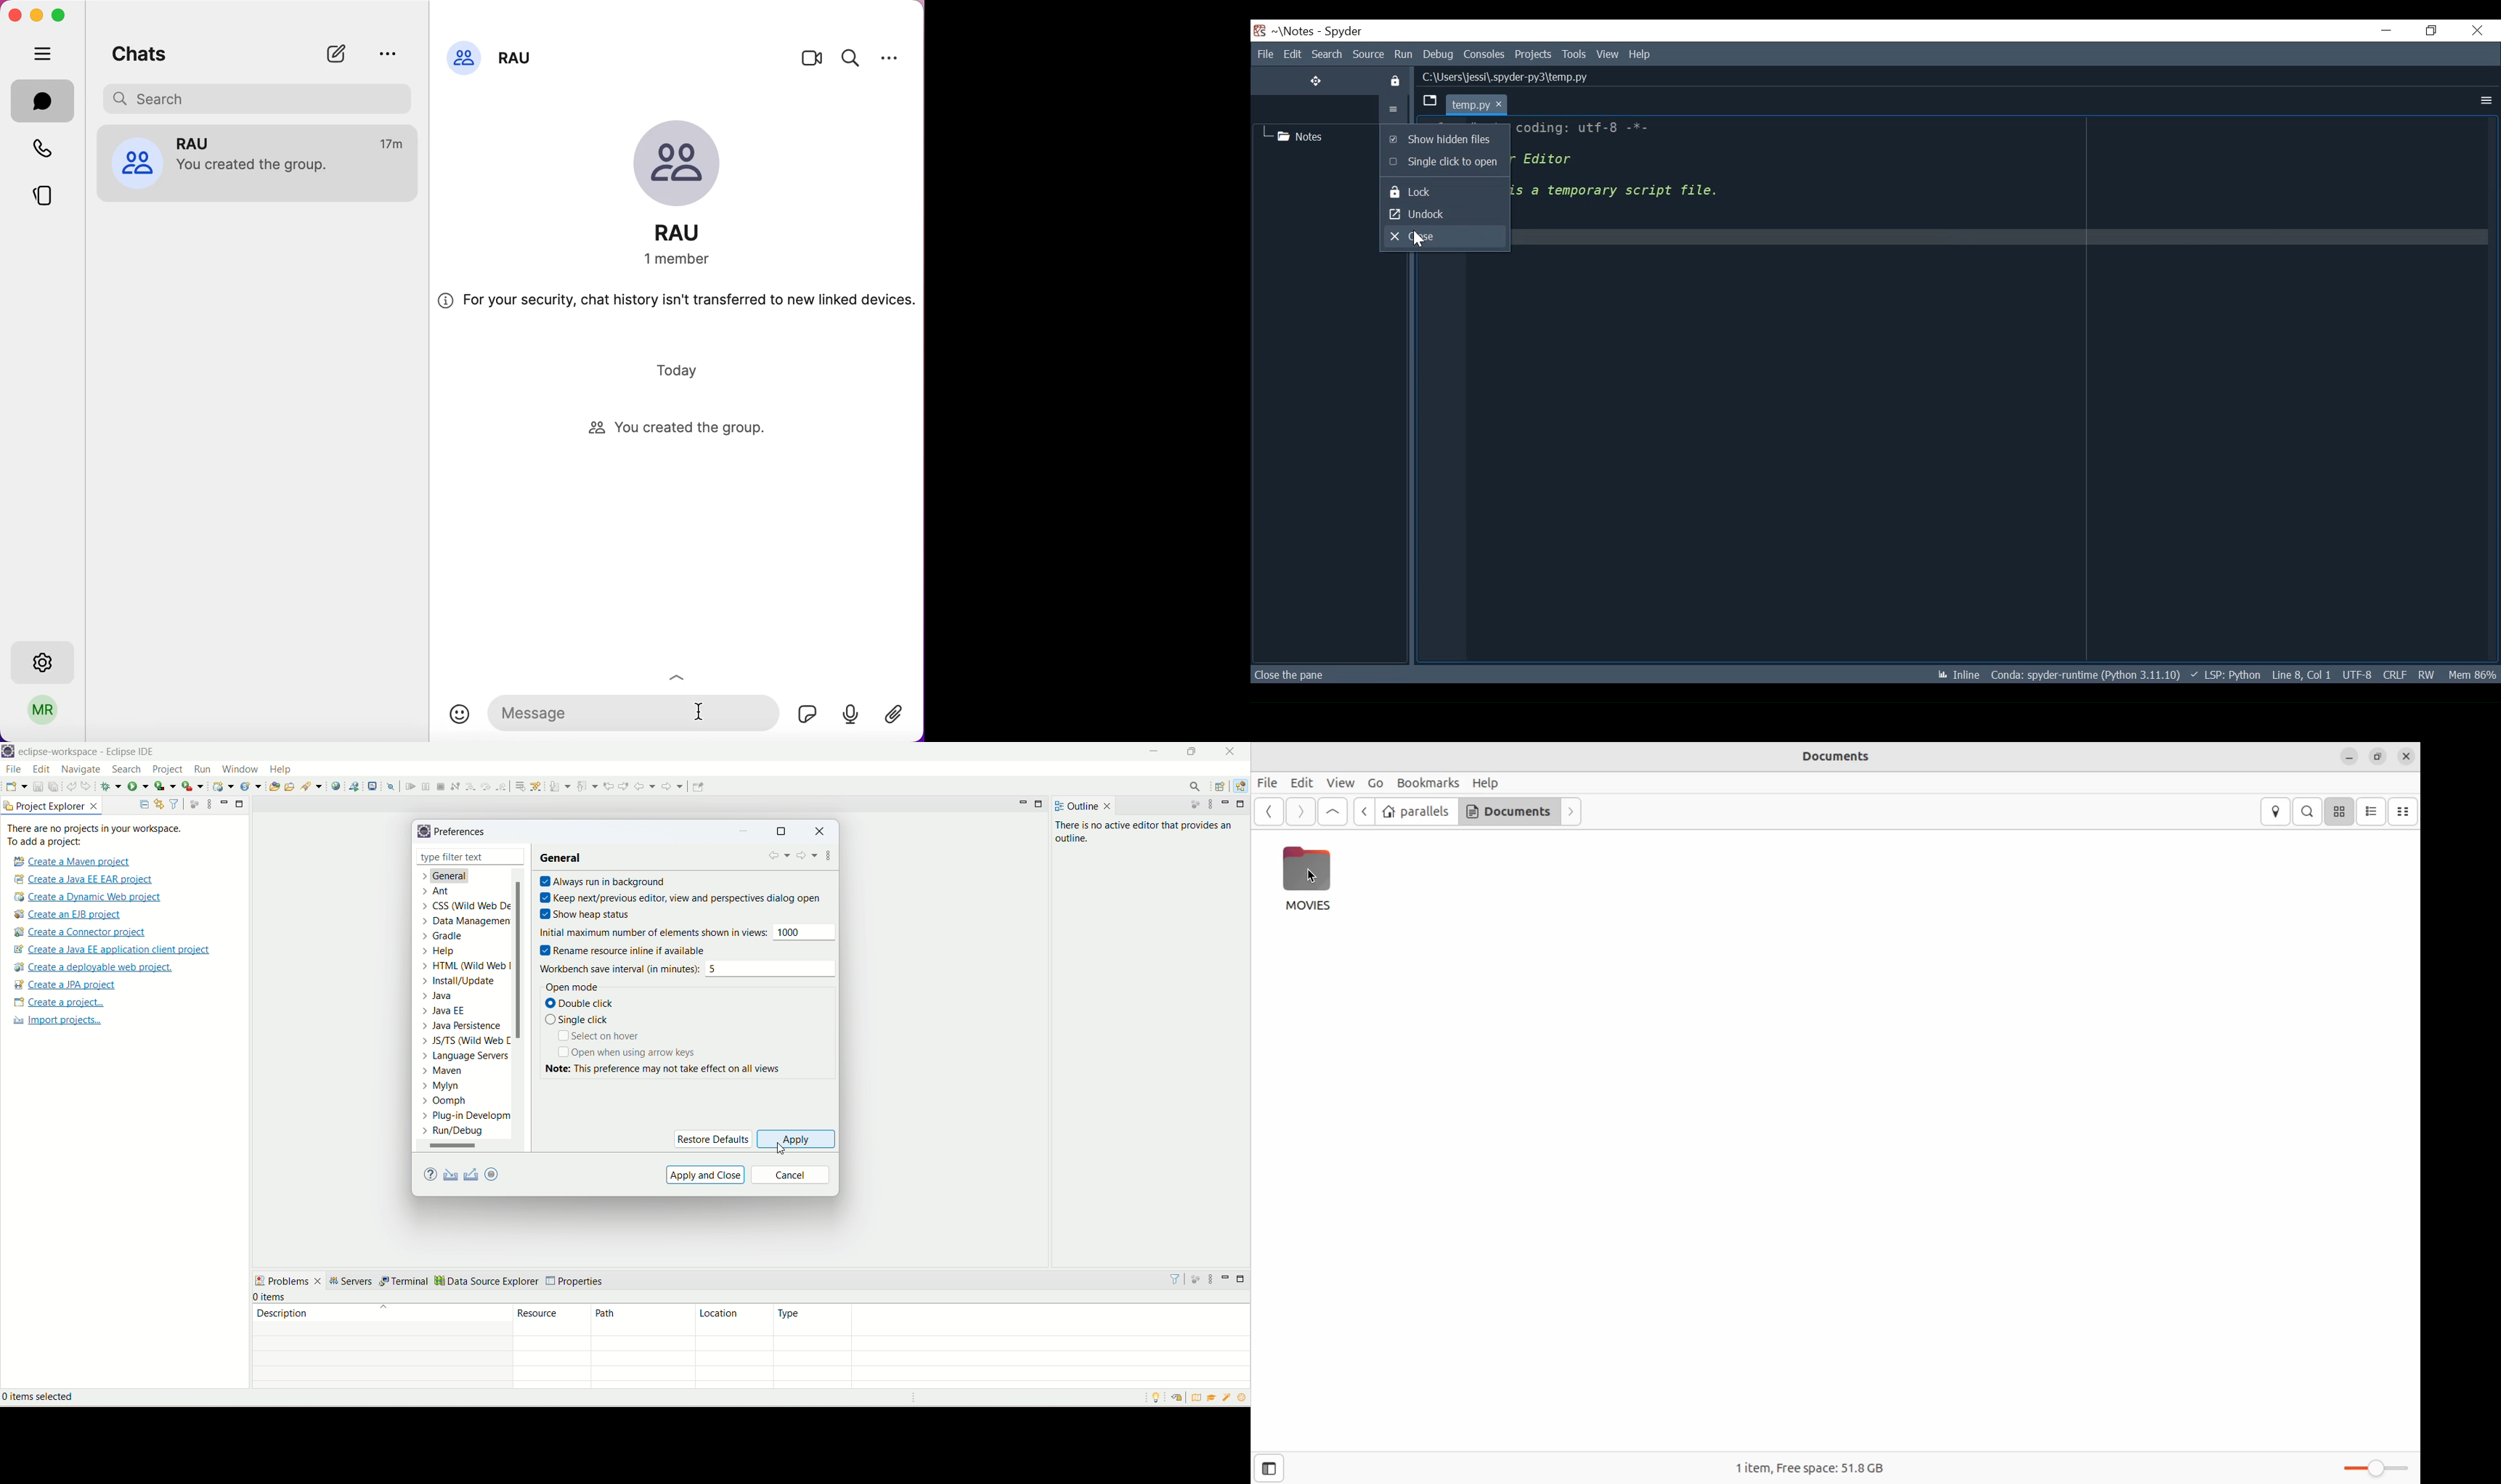 Image resolution: width=2520 pixels, height=1484 pixels. Describe the element at coordinates (1299, 135) in the screenshot. I see `Project Folder` at that location.